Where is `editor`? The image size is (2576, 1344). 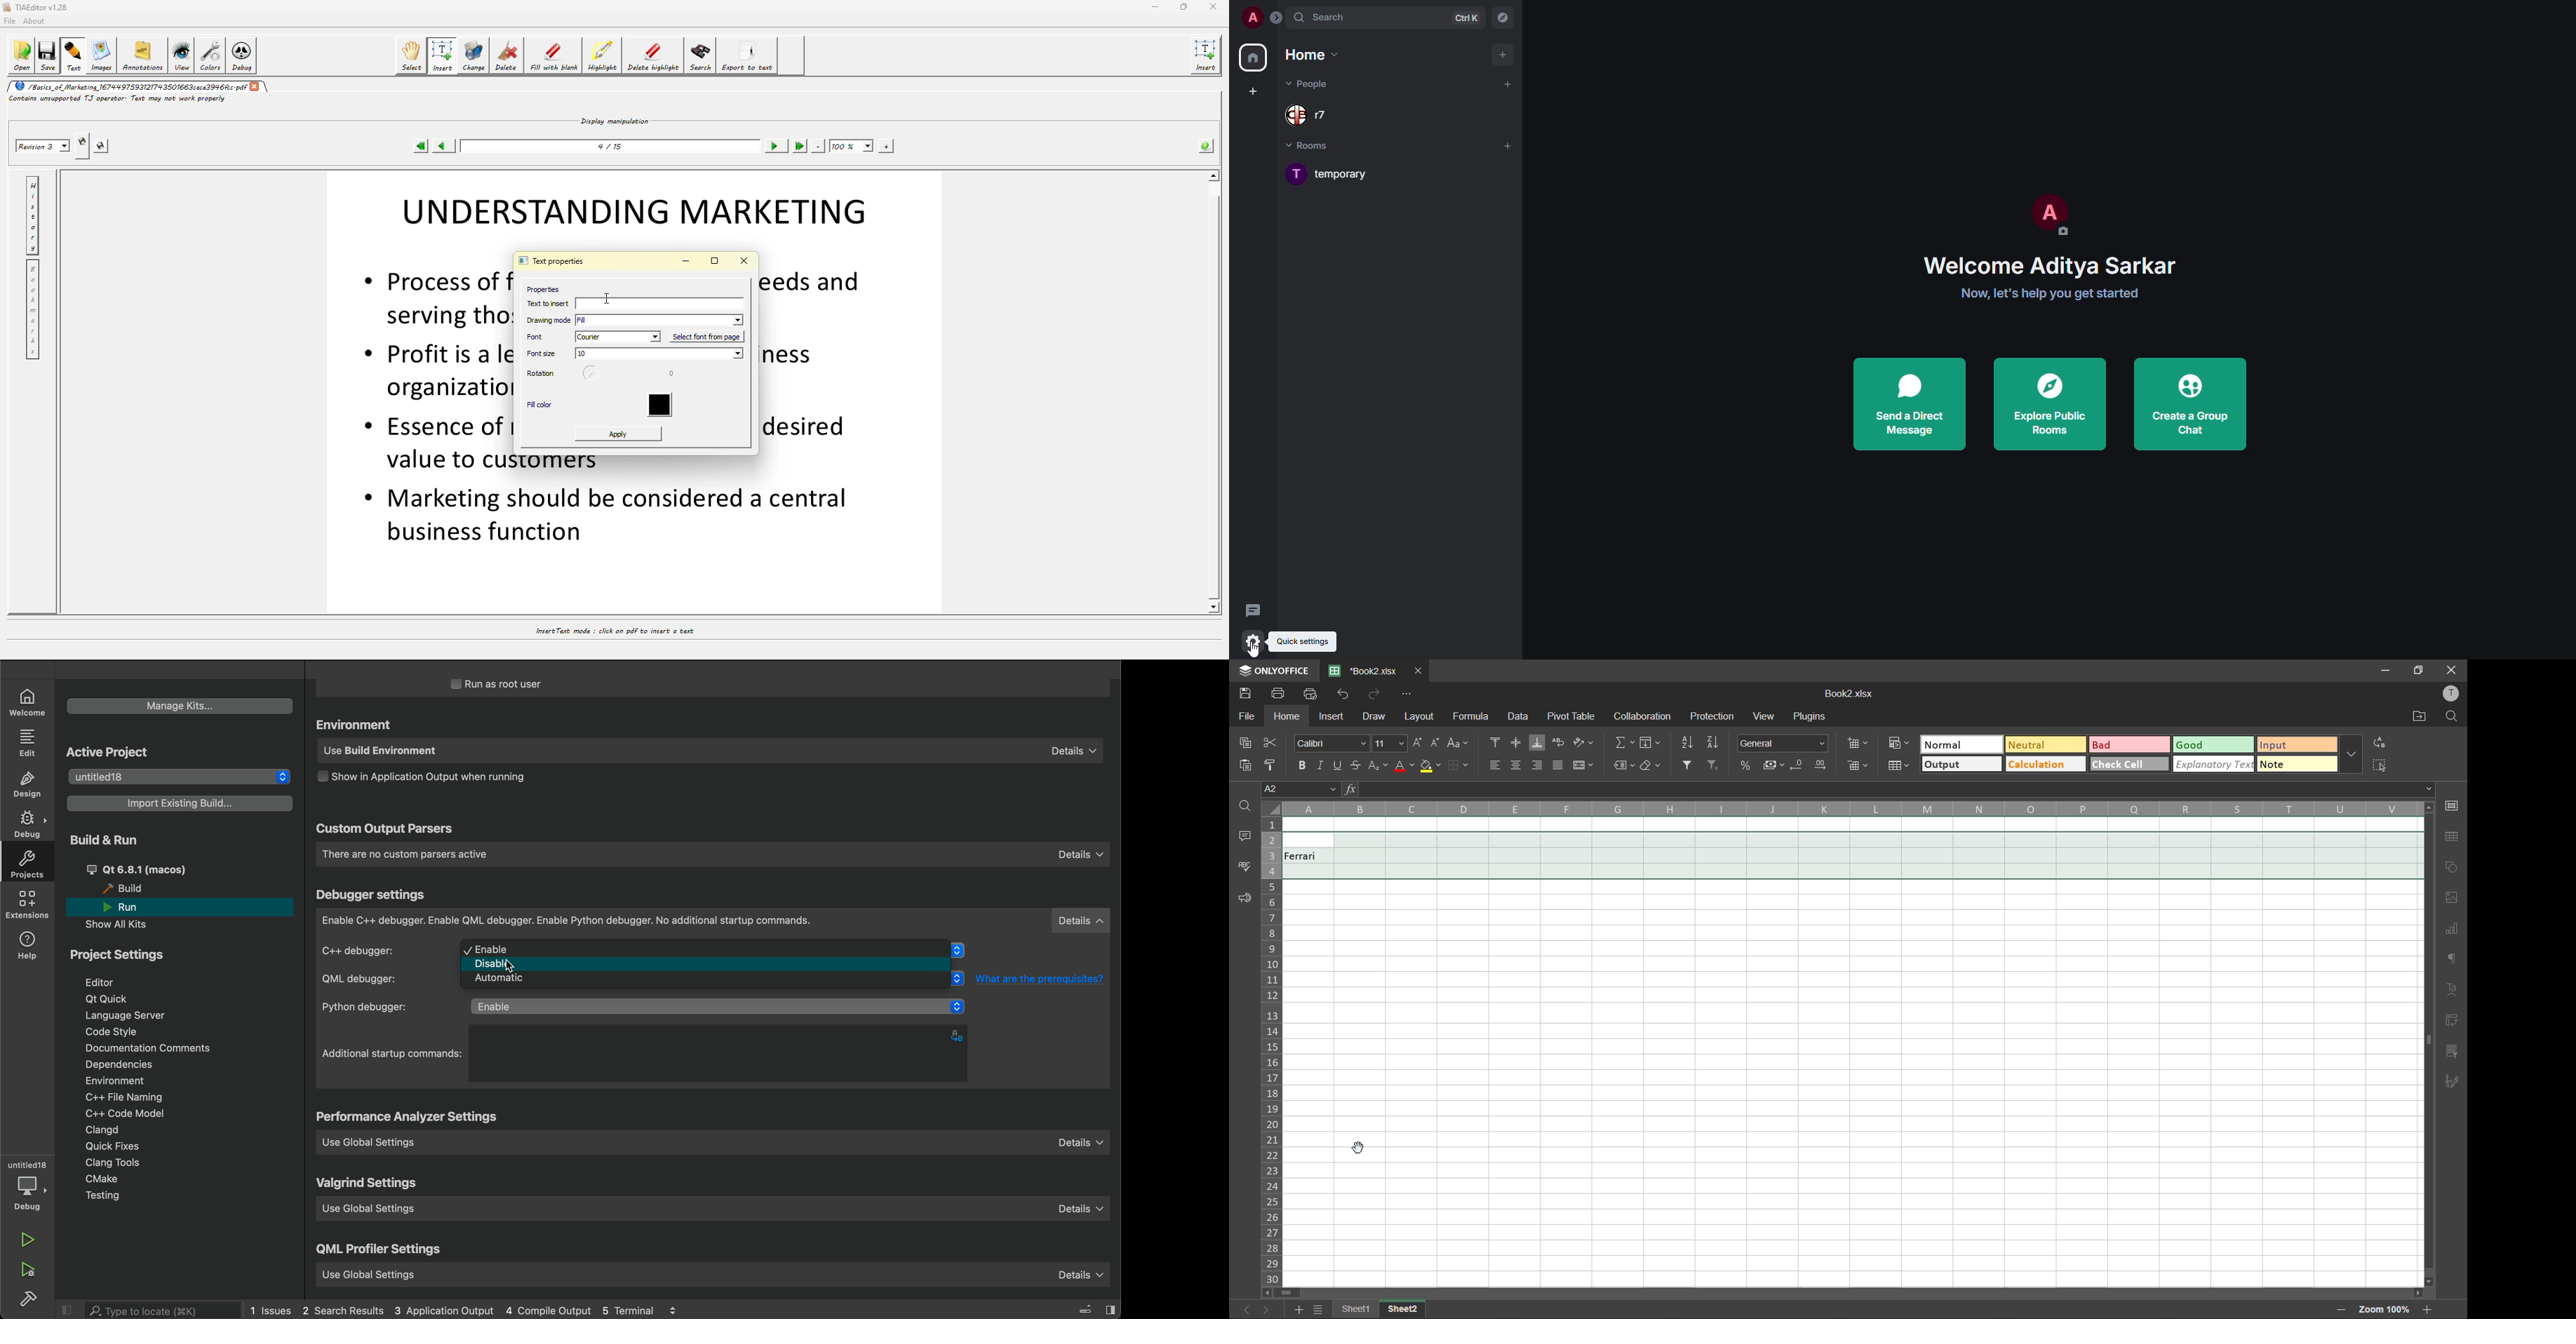 editor is located at coordinates (102, 982).